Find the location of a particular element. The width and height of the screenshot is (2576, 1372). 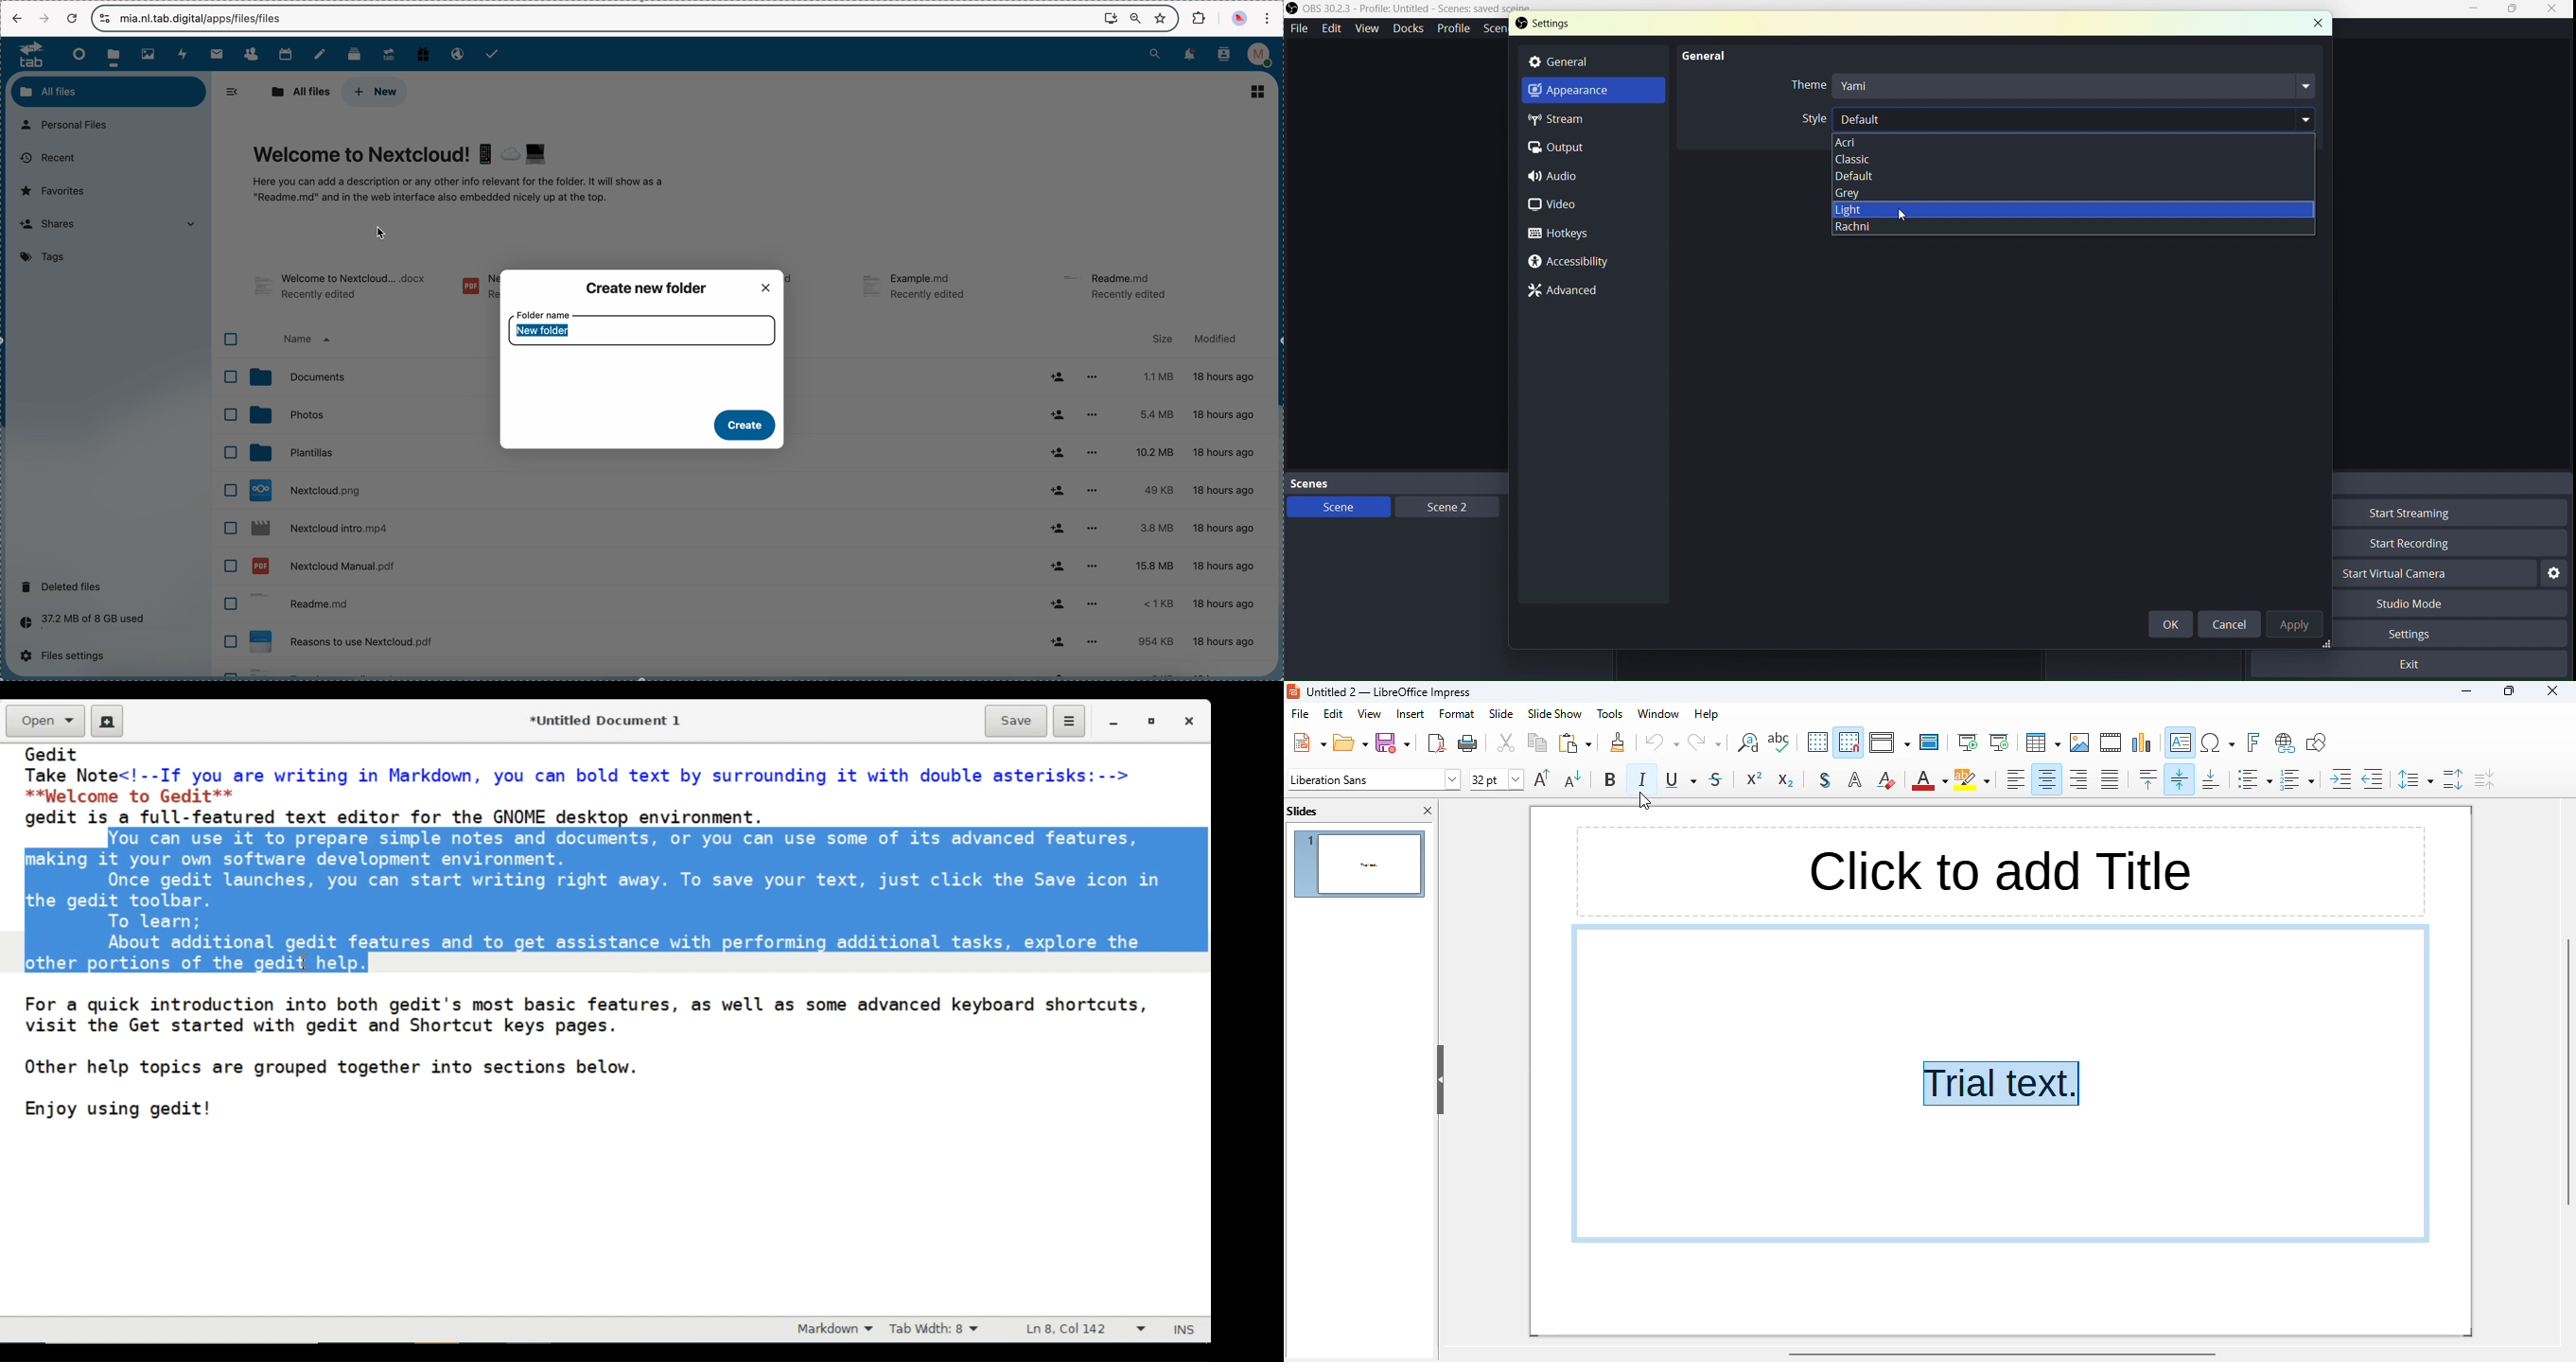

insert image is located at coordinates (2080, 742).